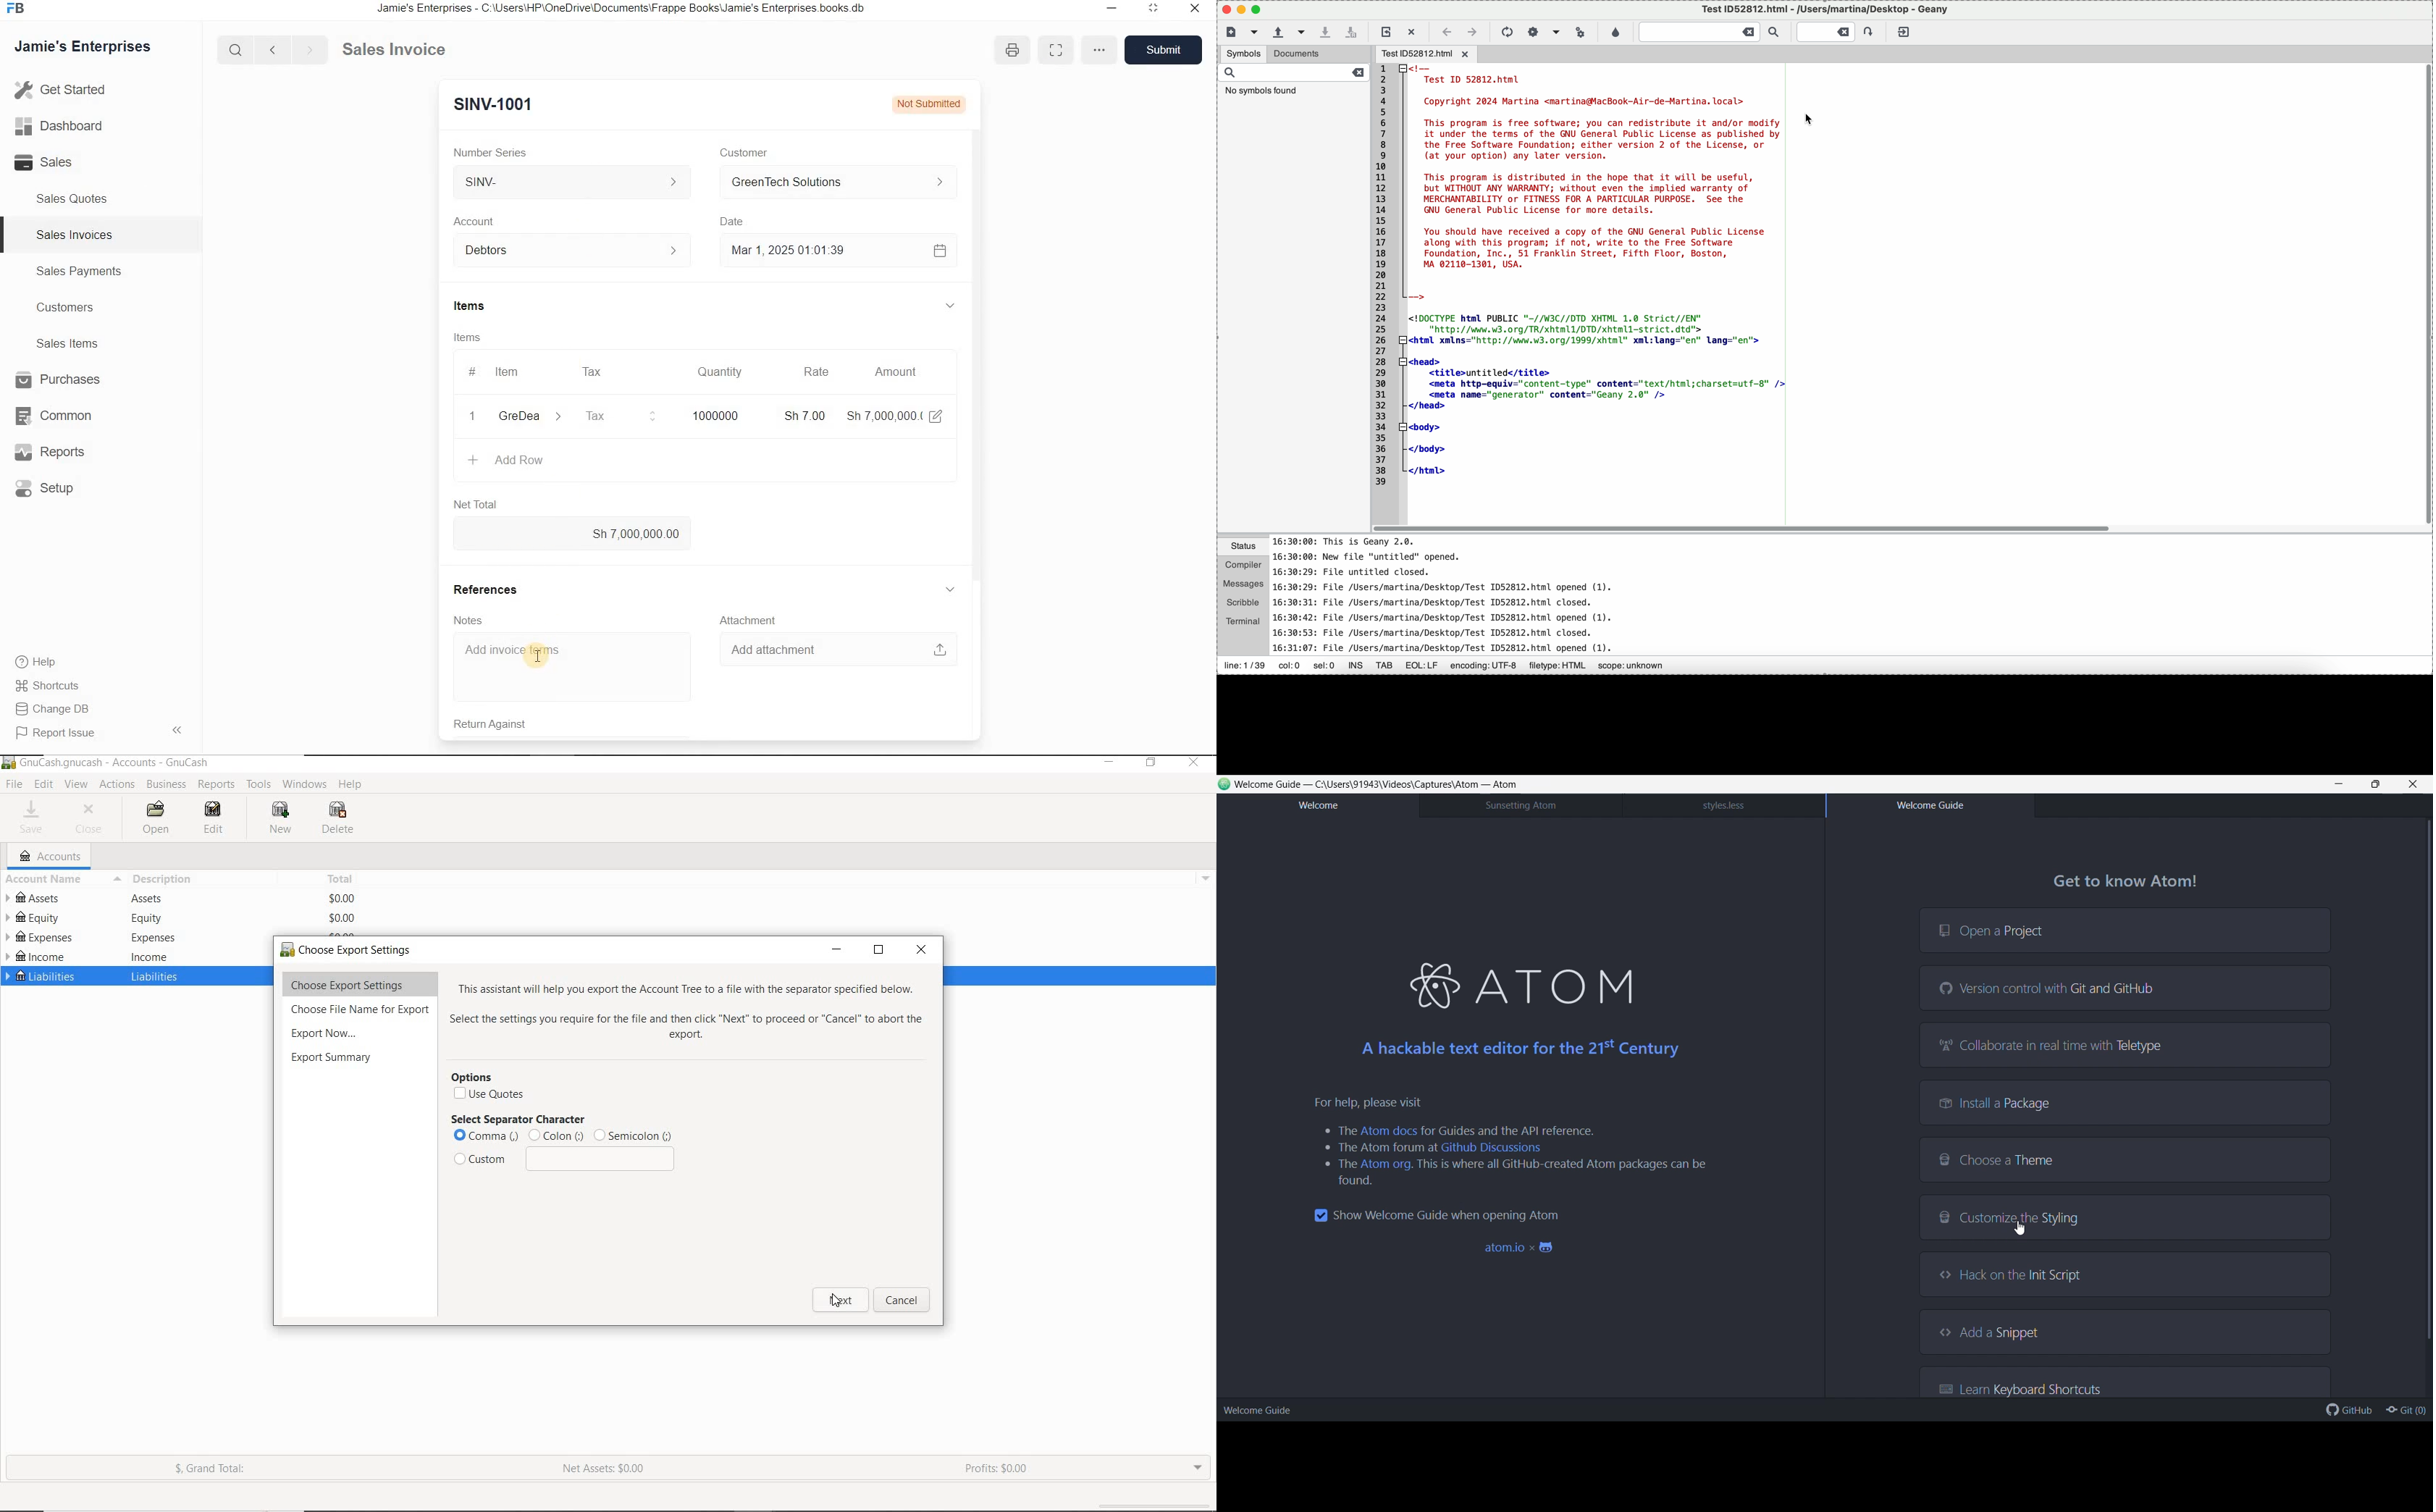 This screenshot has height=1512, width=2436. Describe the element at coordinates (625, 9) in the screenshot. I see `Jamie's Enterprises - C:\Users\HP\OneDrive\Documents\Frappe Books\Jamie's Enterprises books.db` at that location.